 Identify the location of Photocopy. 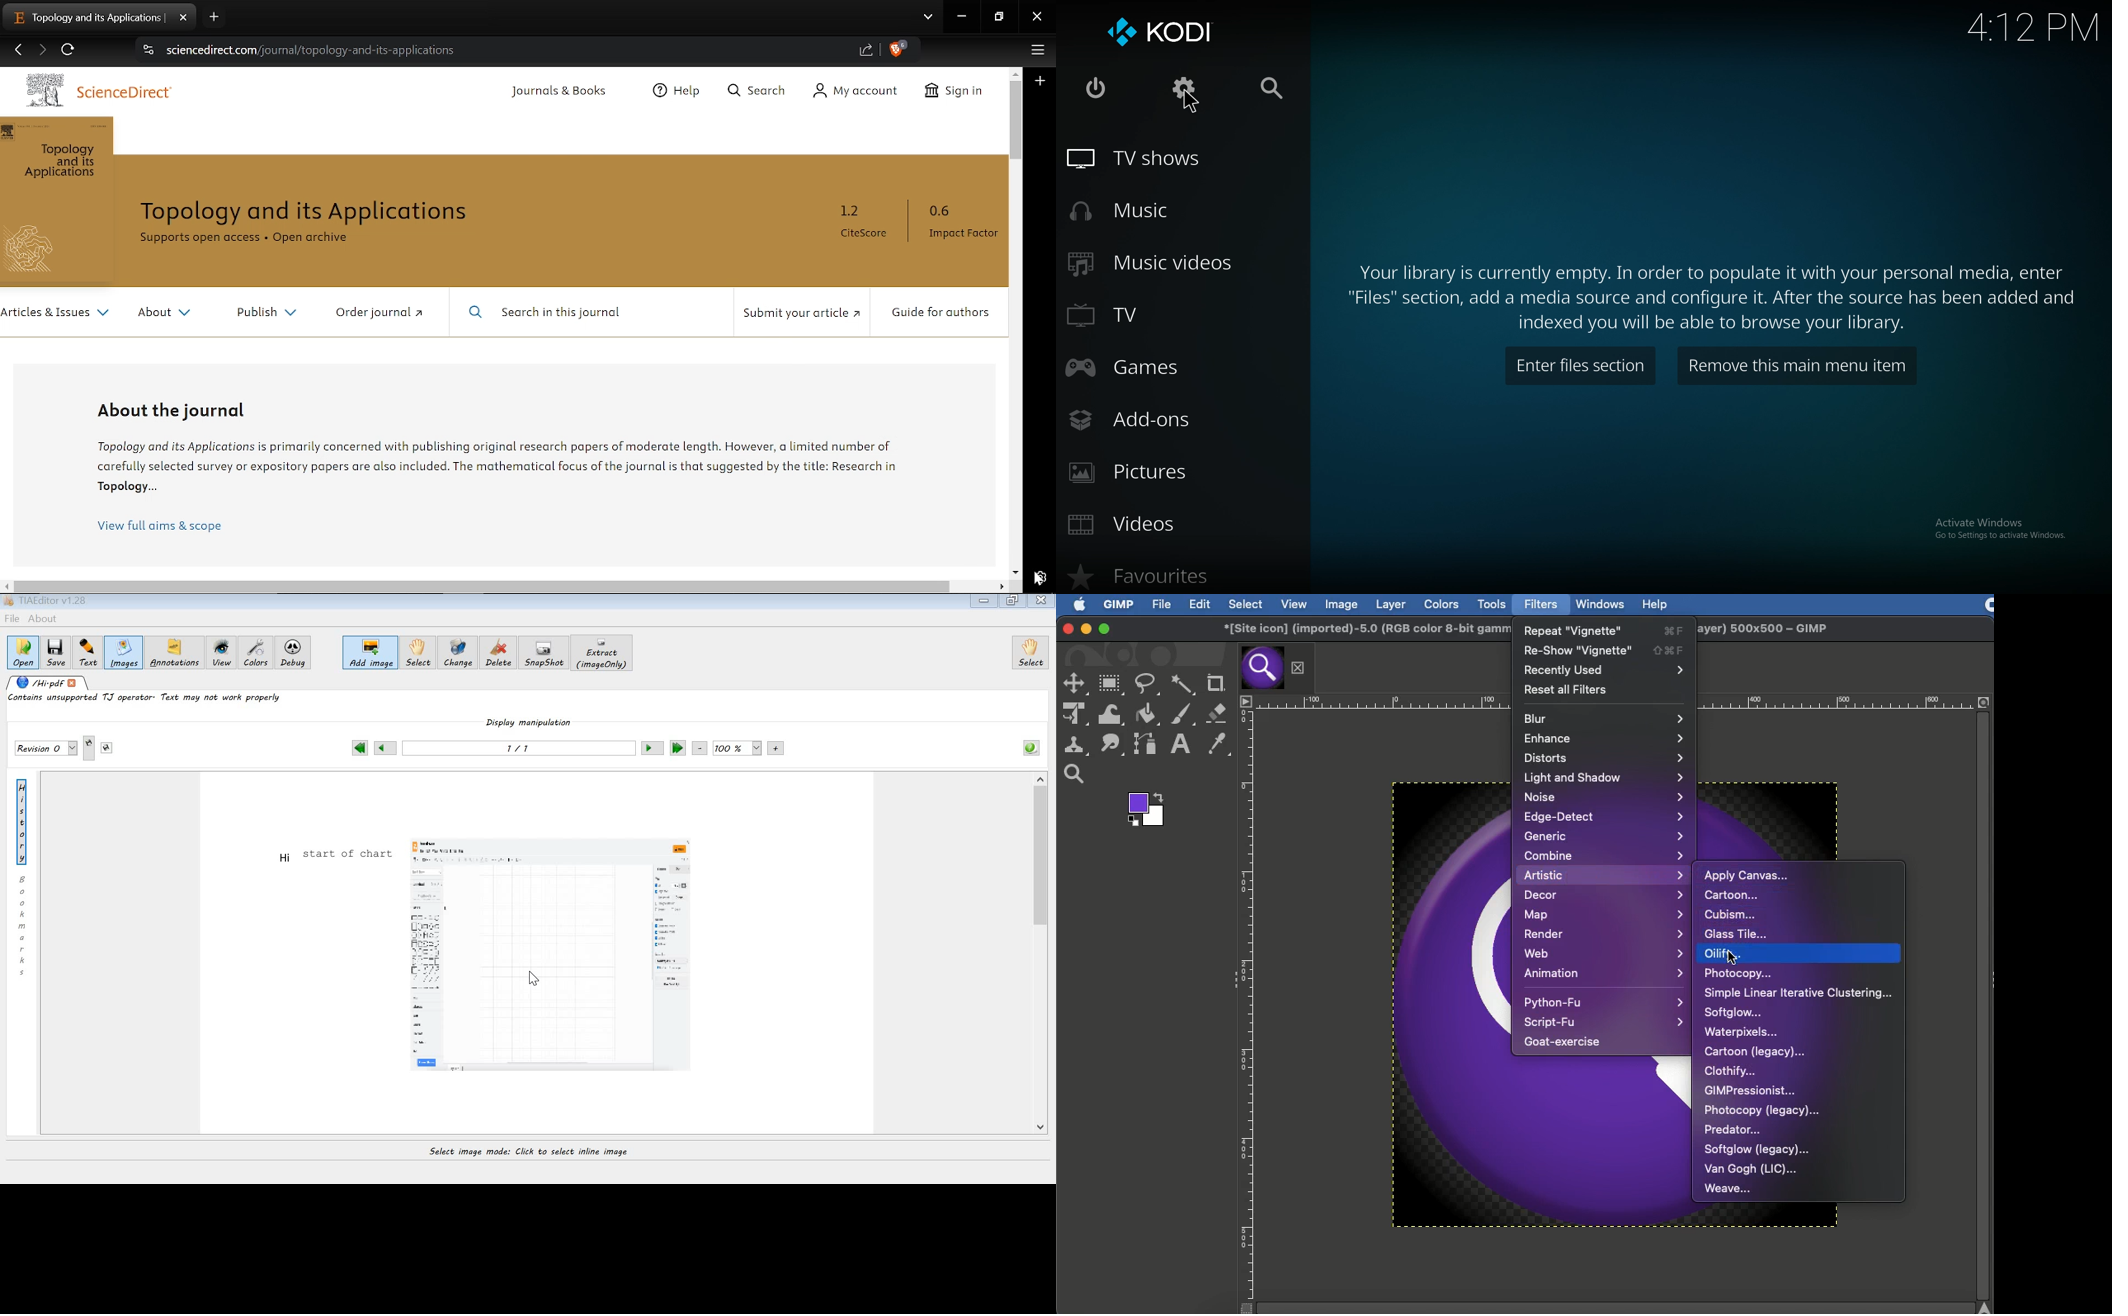
(1739, 974).